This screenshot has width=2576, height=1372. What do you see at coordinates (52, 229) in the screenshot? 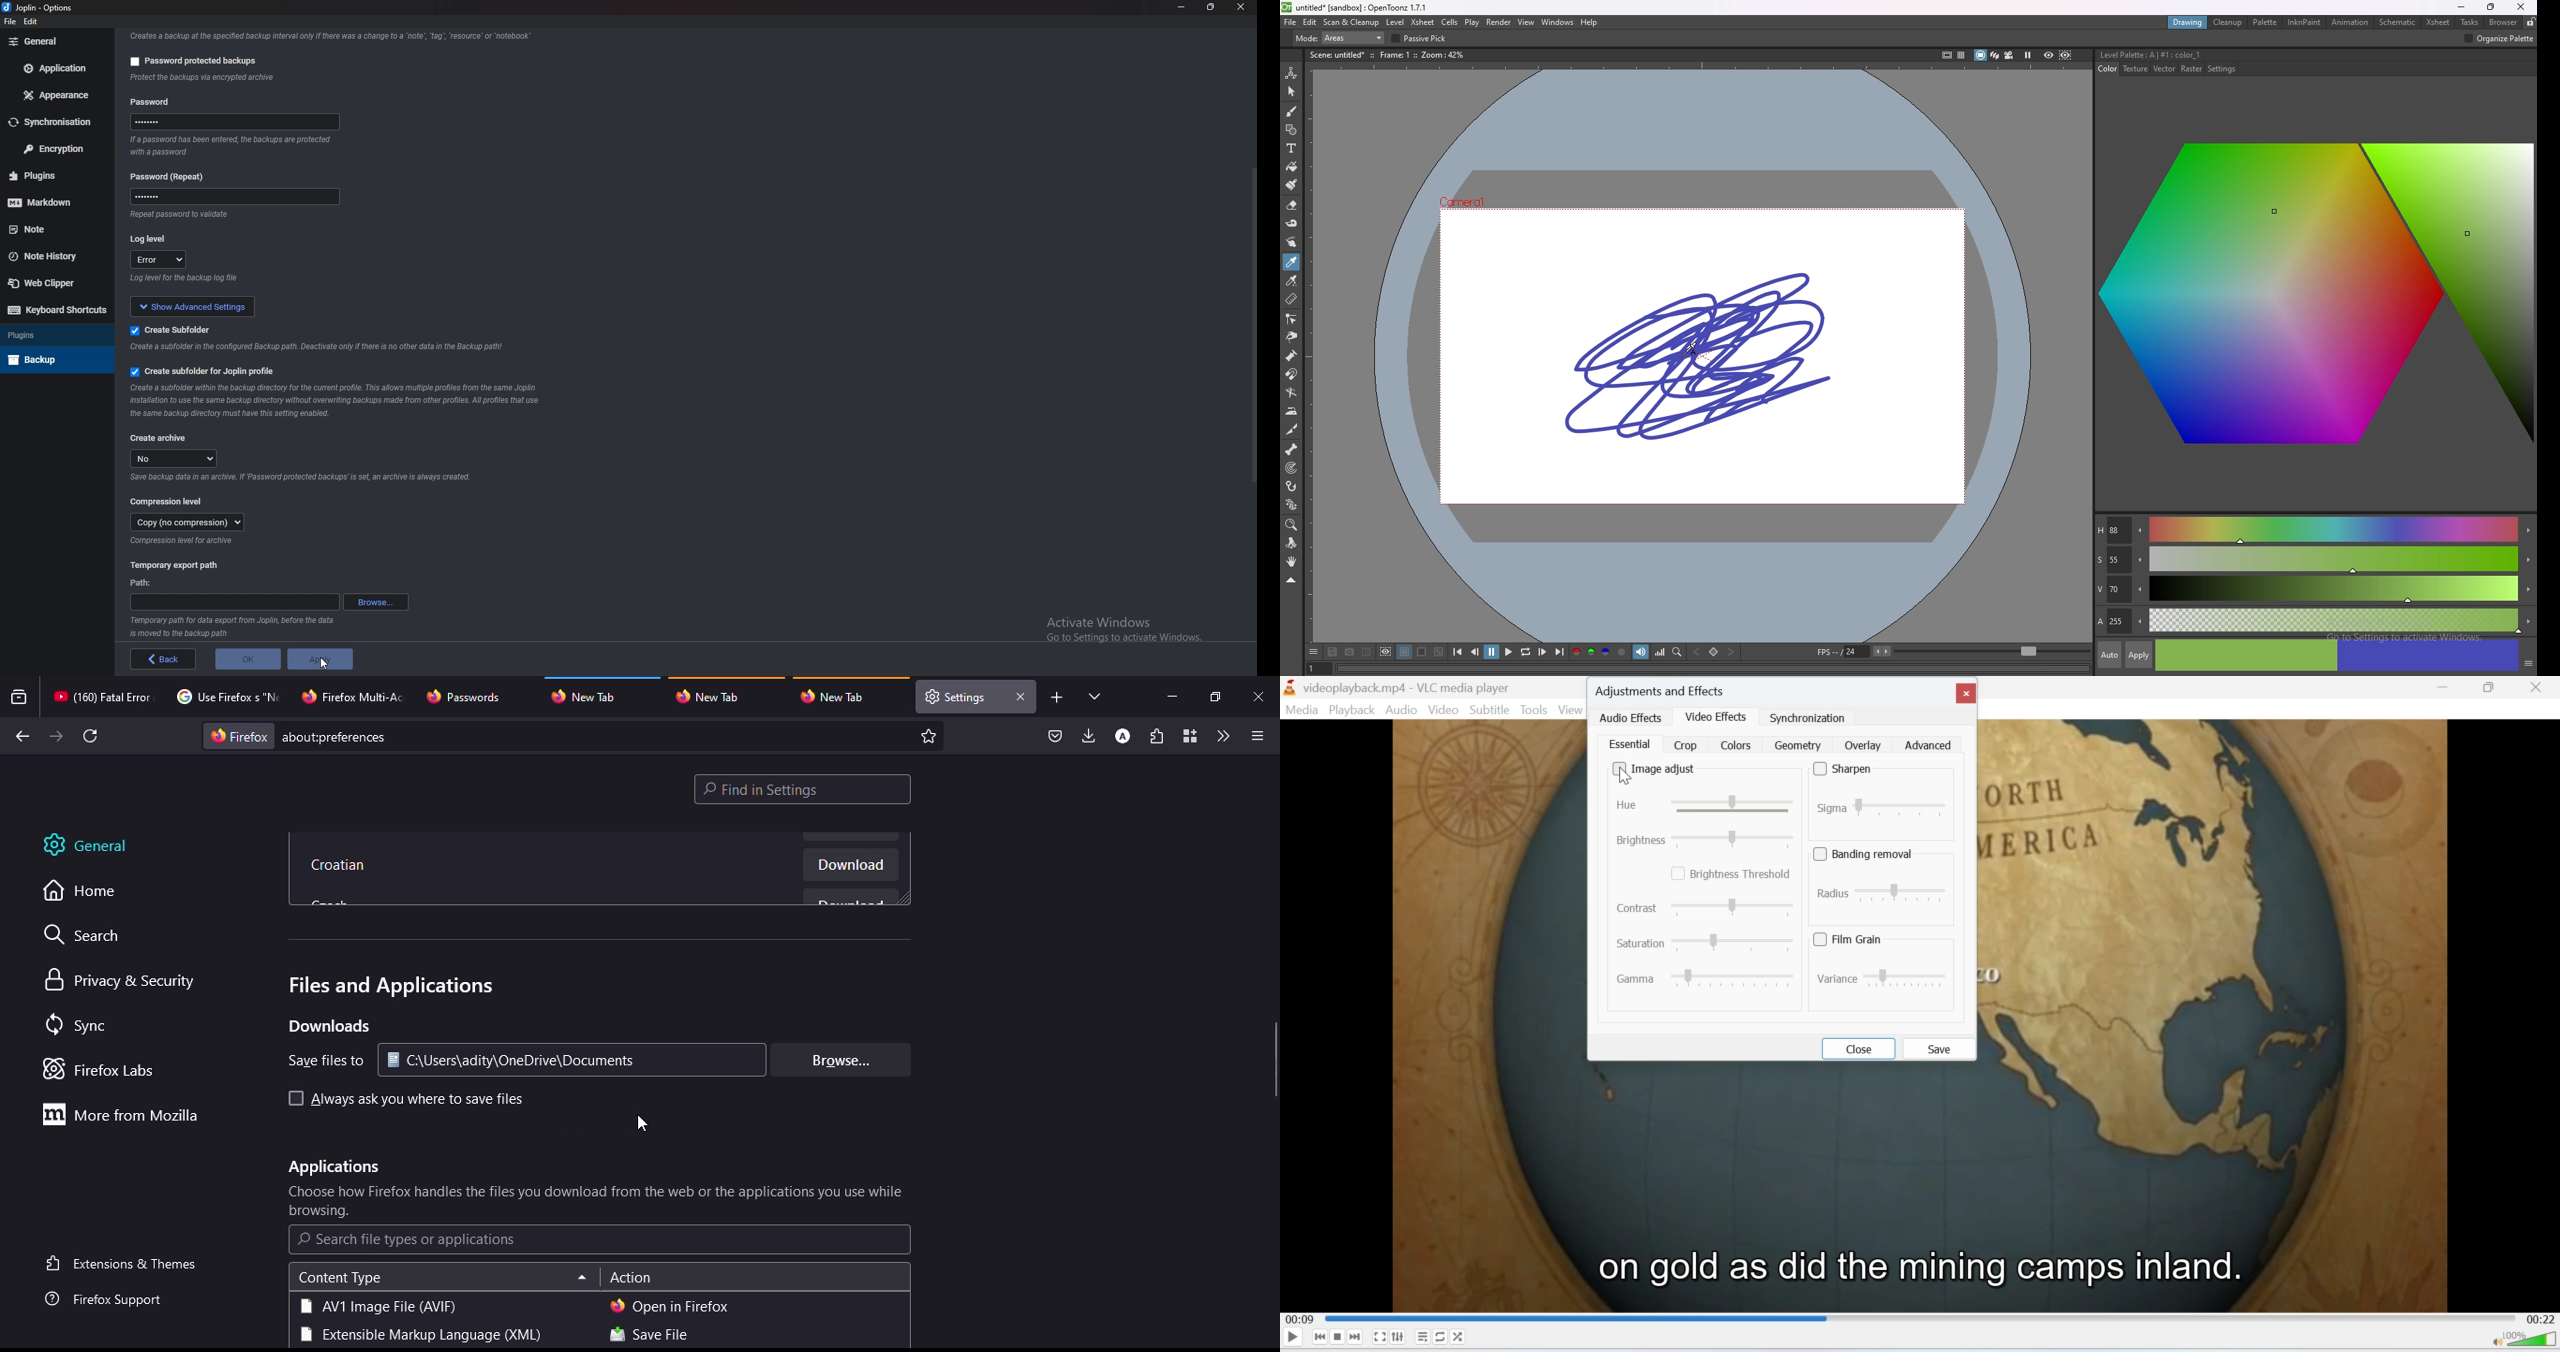
I see `note` at bounding box center [52, 229].